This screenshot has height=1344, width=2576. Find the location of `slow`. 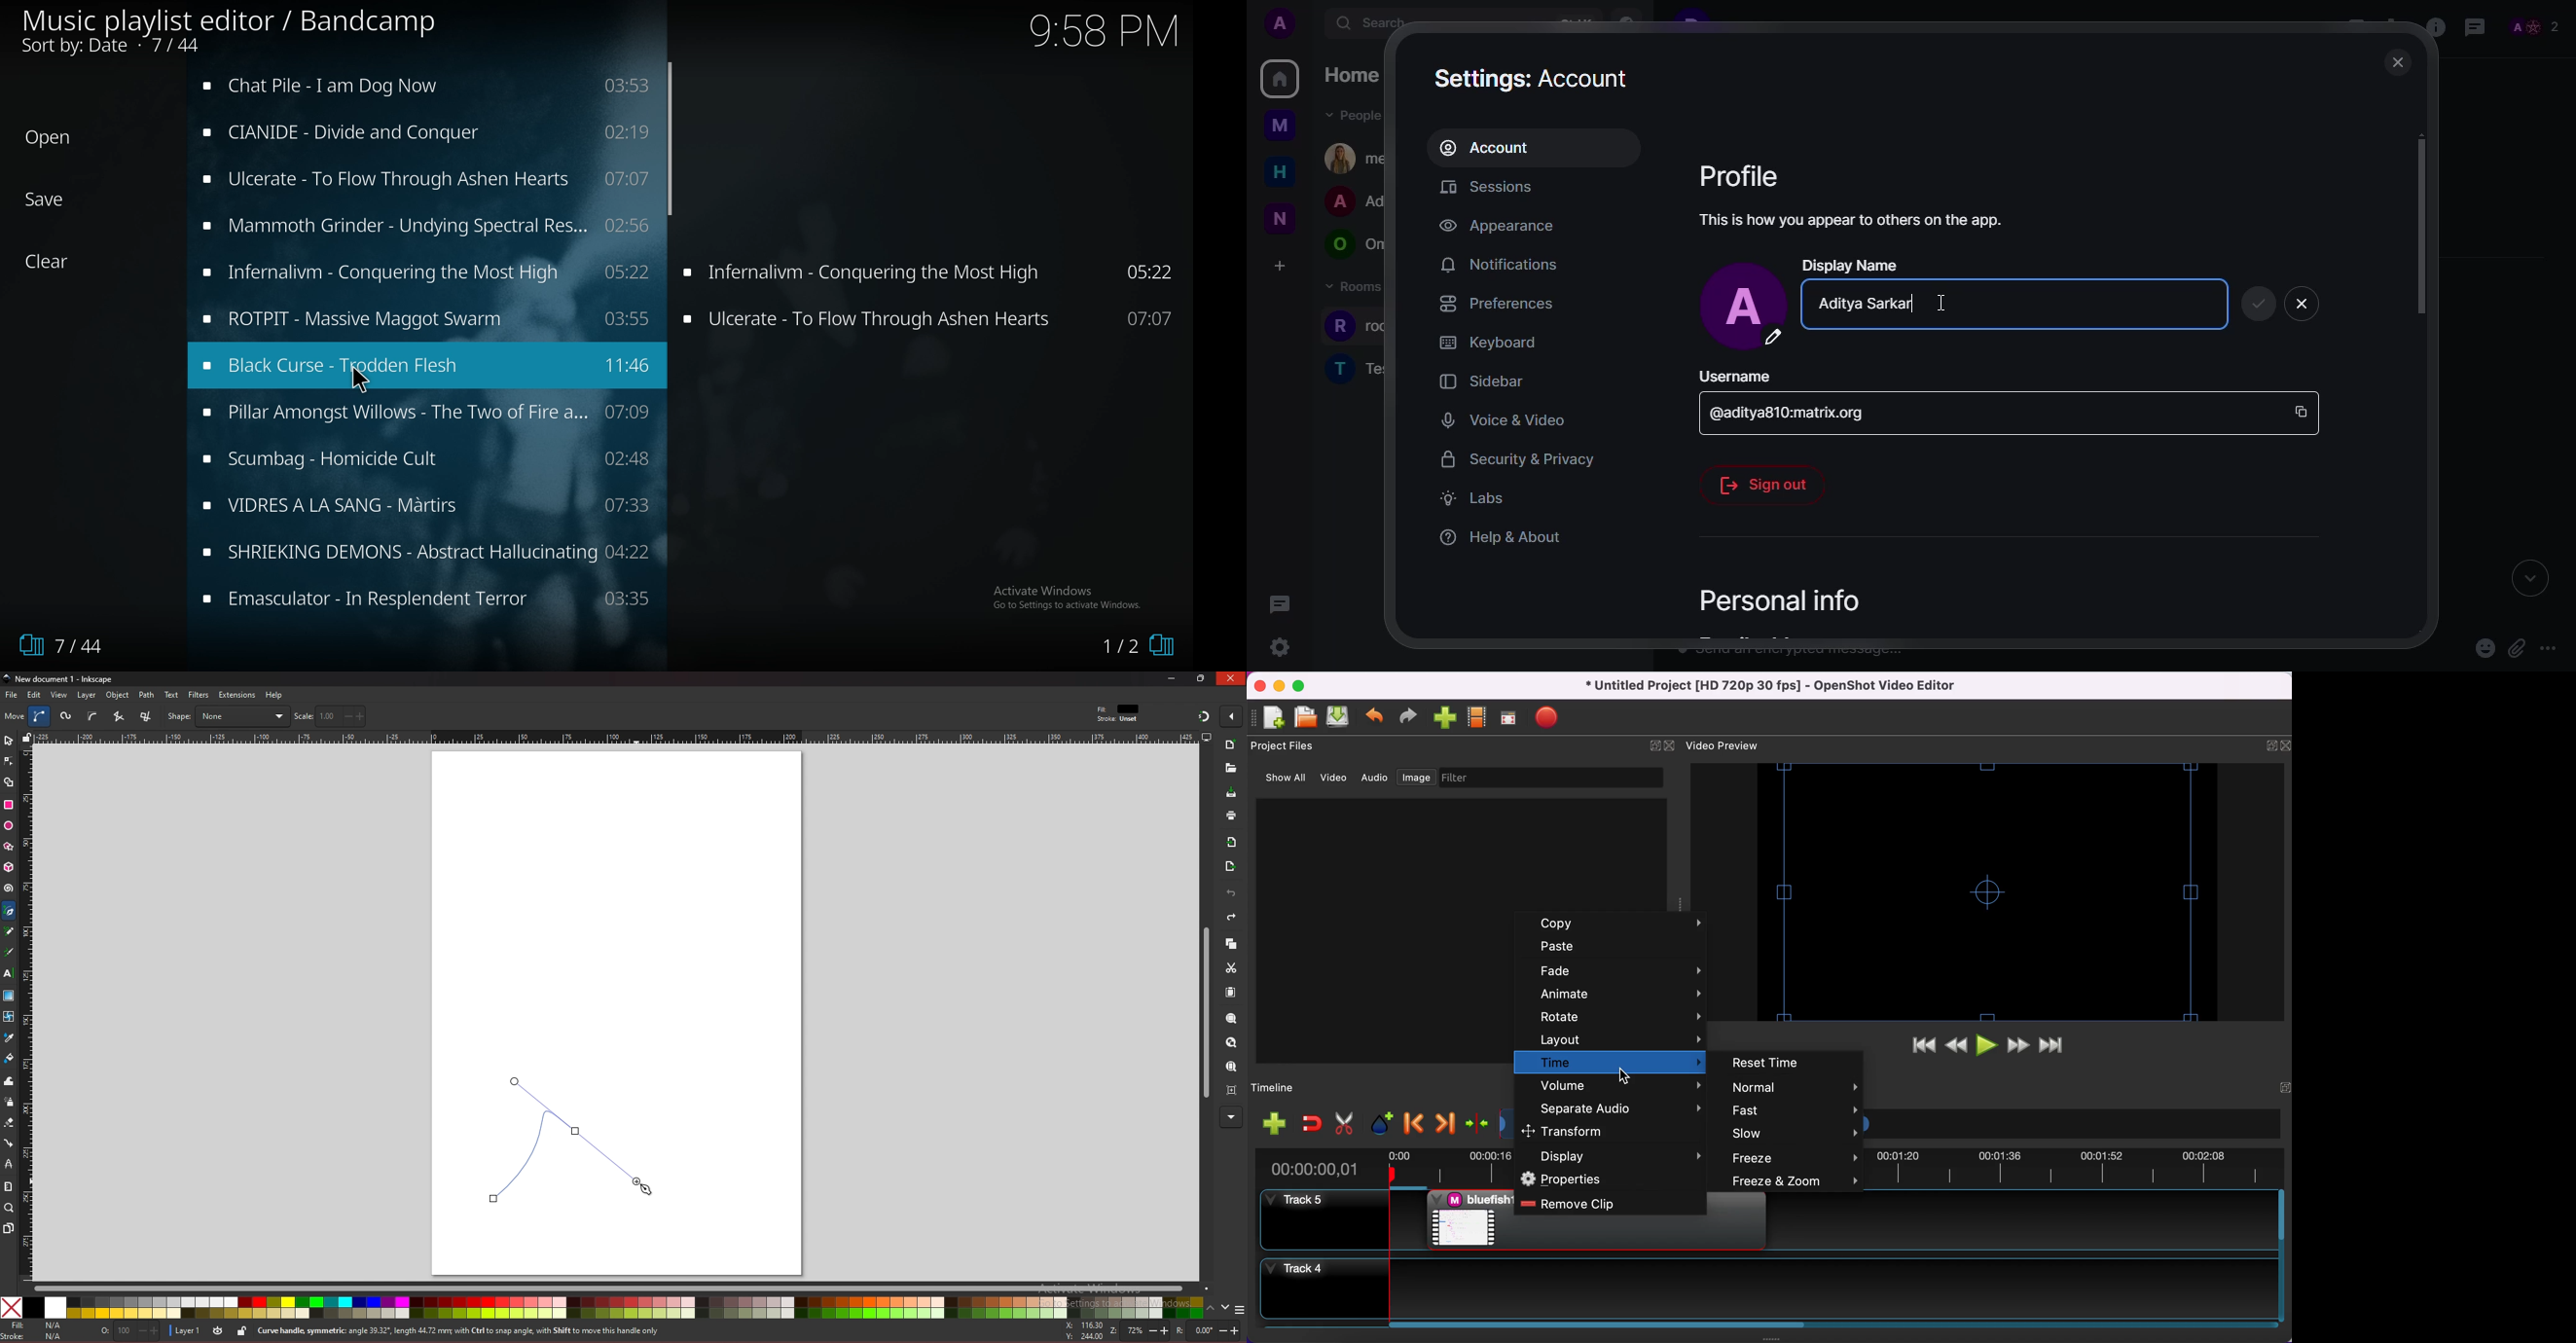

slow is located at coordinates (1796, 1134).